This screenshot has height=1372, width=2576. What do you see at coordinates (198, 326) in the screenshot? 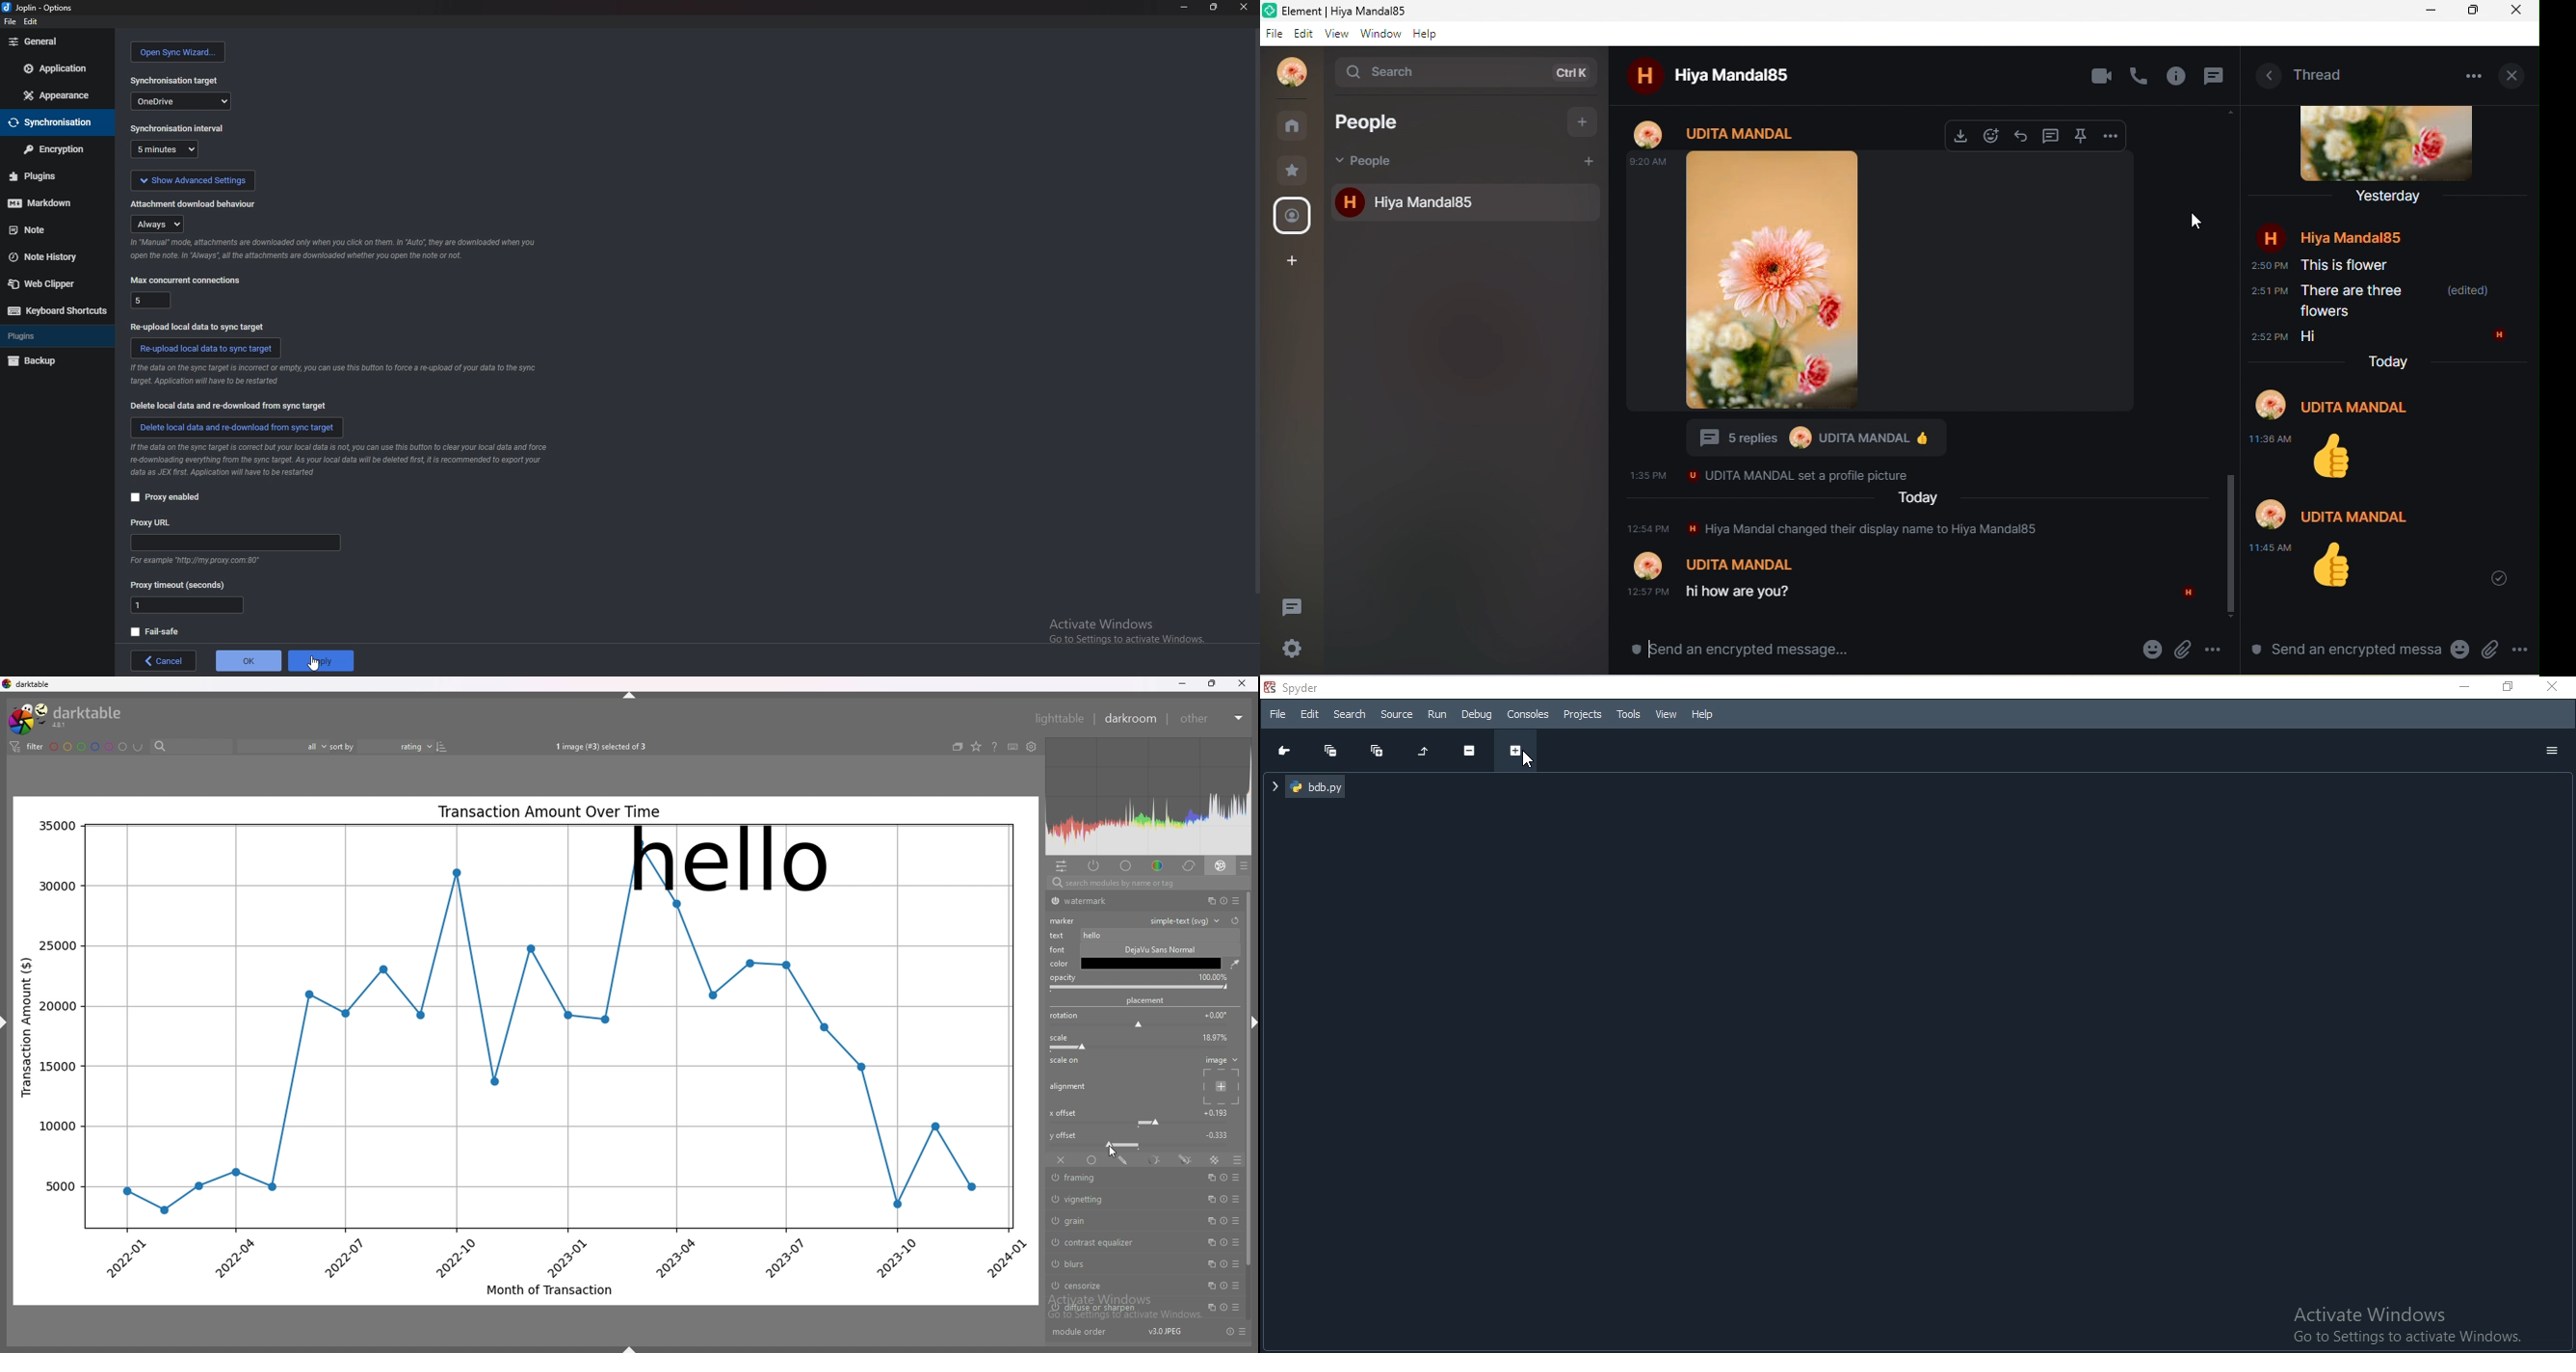
I see `re upload local data to sync target` at bounding box center [198, 326].